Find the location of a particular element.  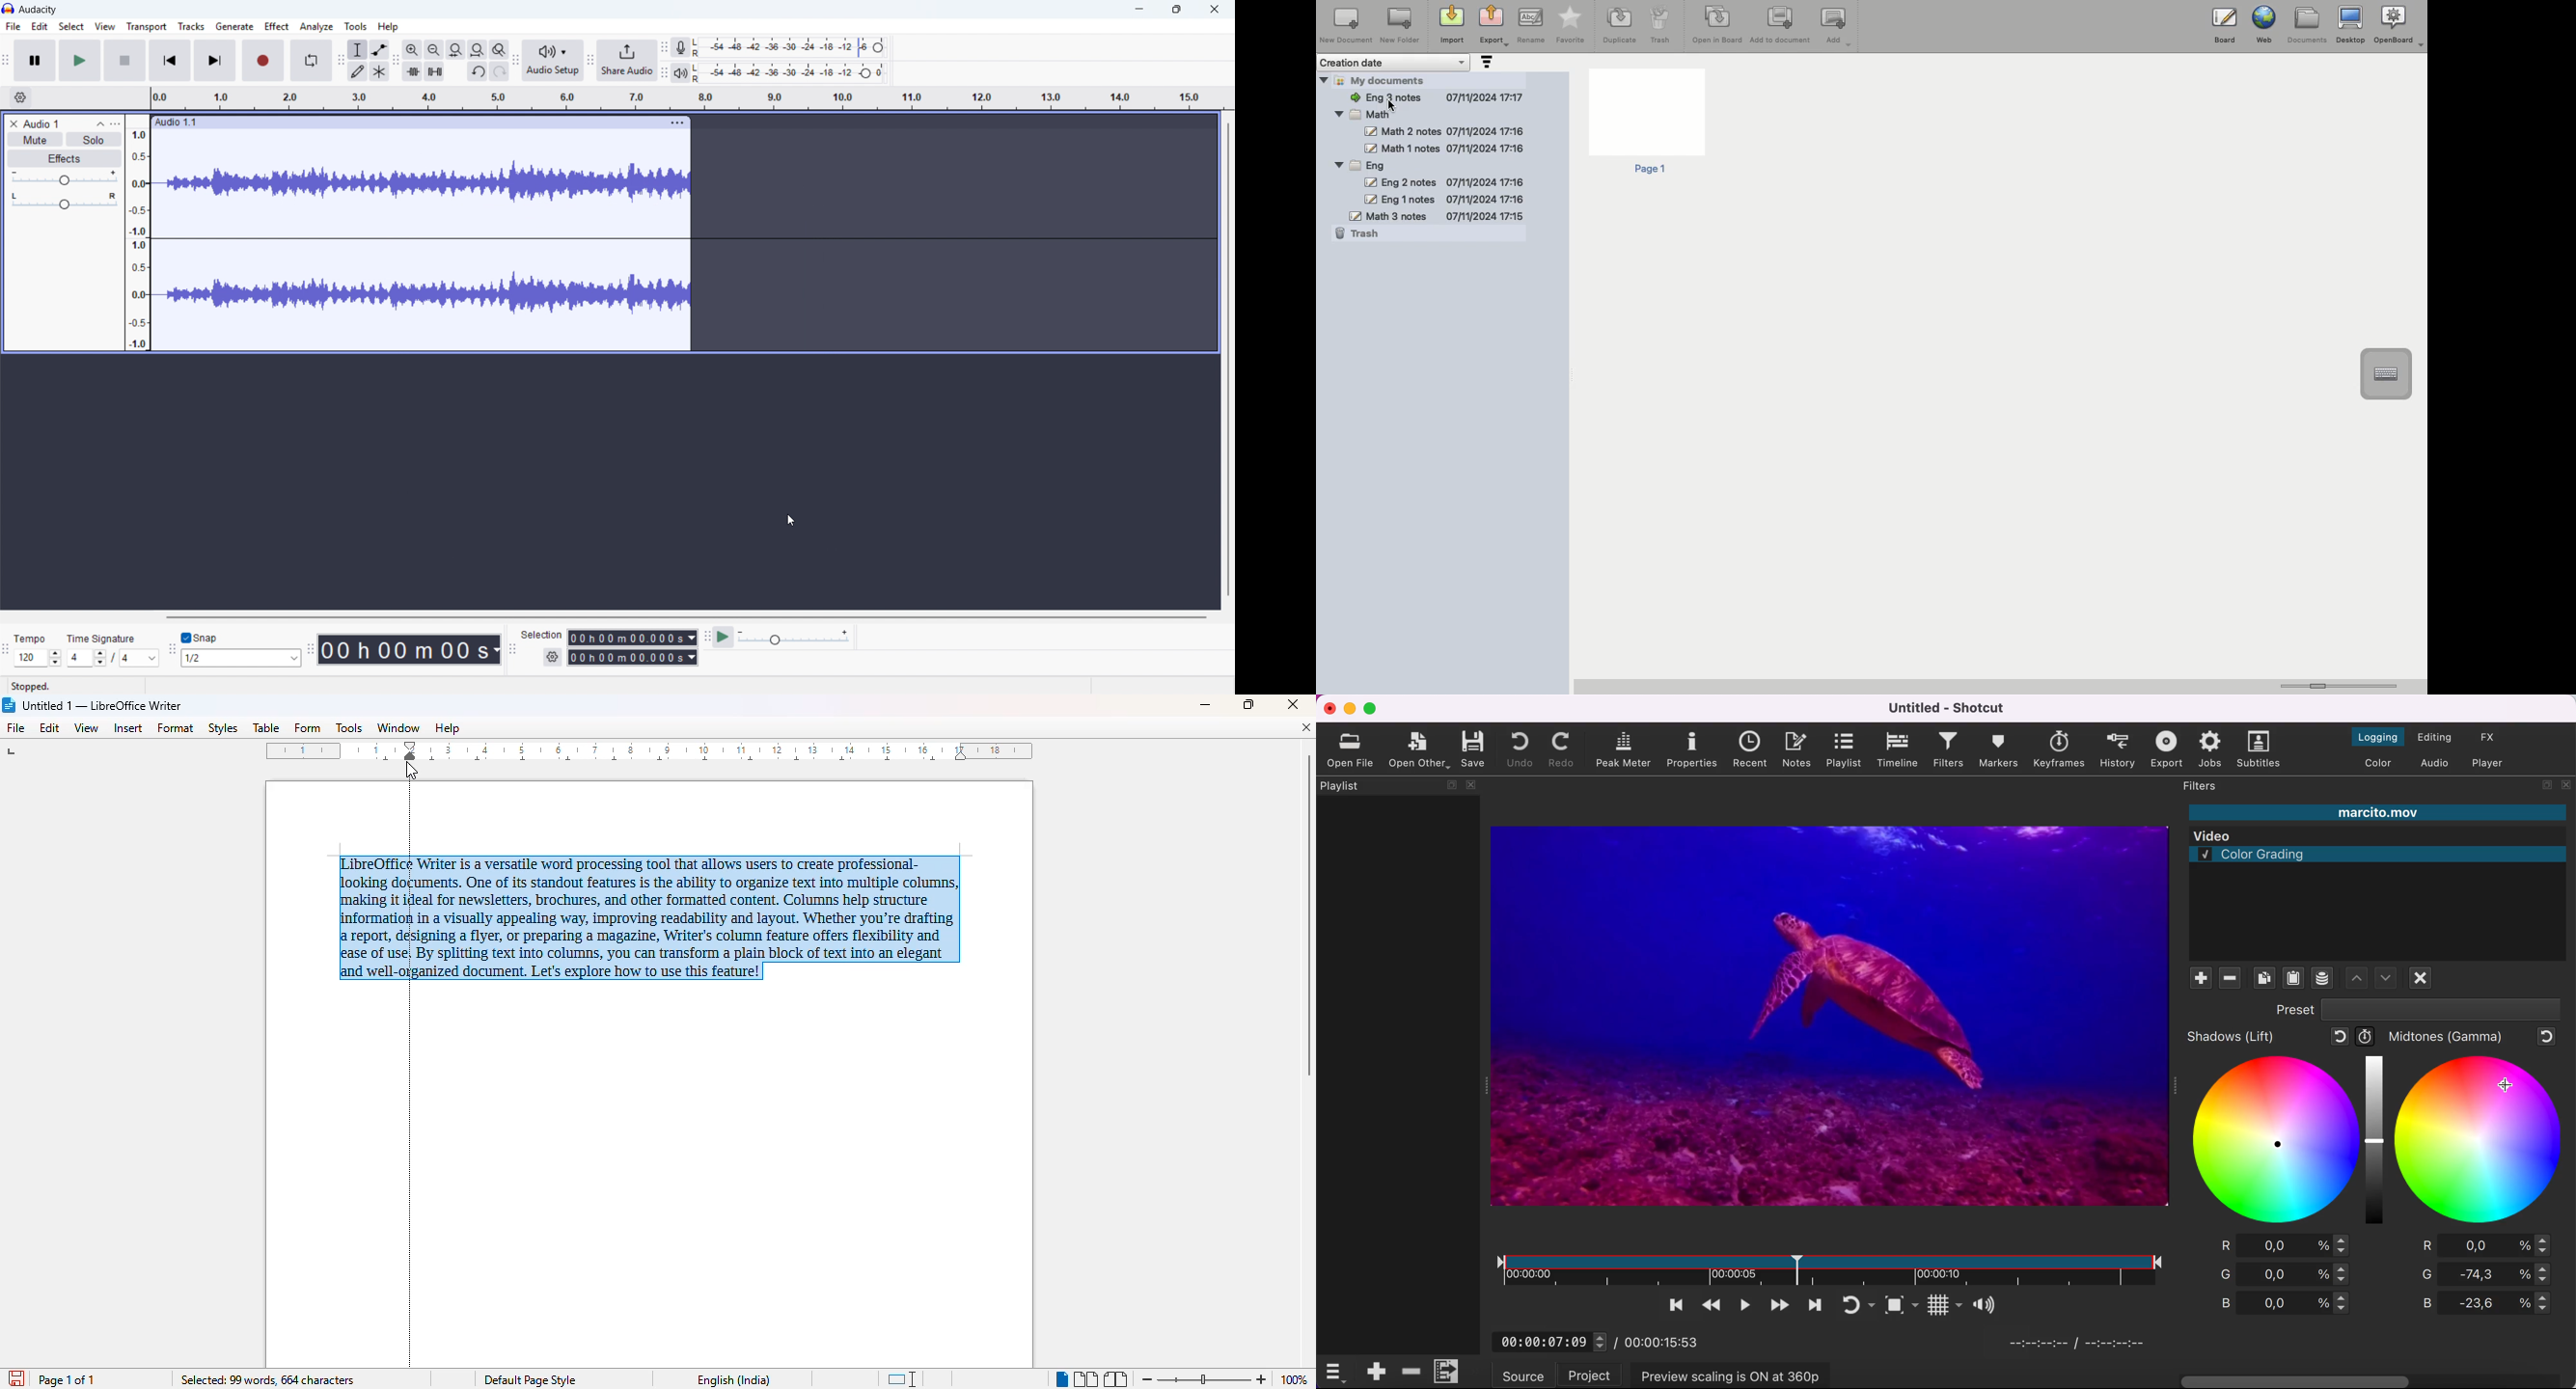

Selection toolbar  is located at coordinates (512, 648).